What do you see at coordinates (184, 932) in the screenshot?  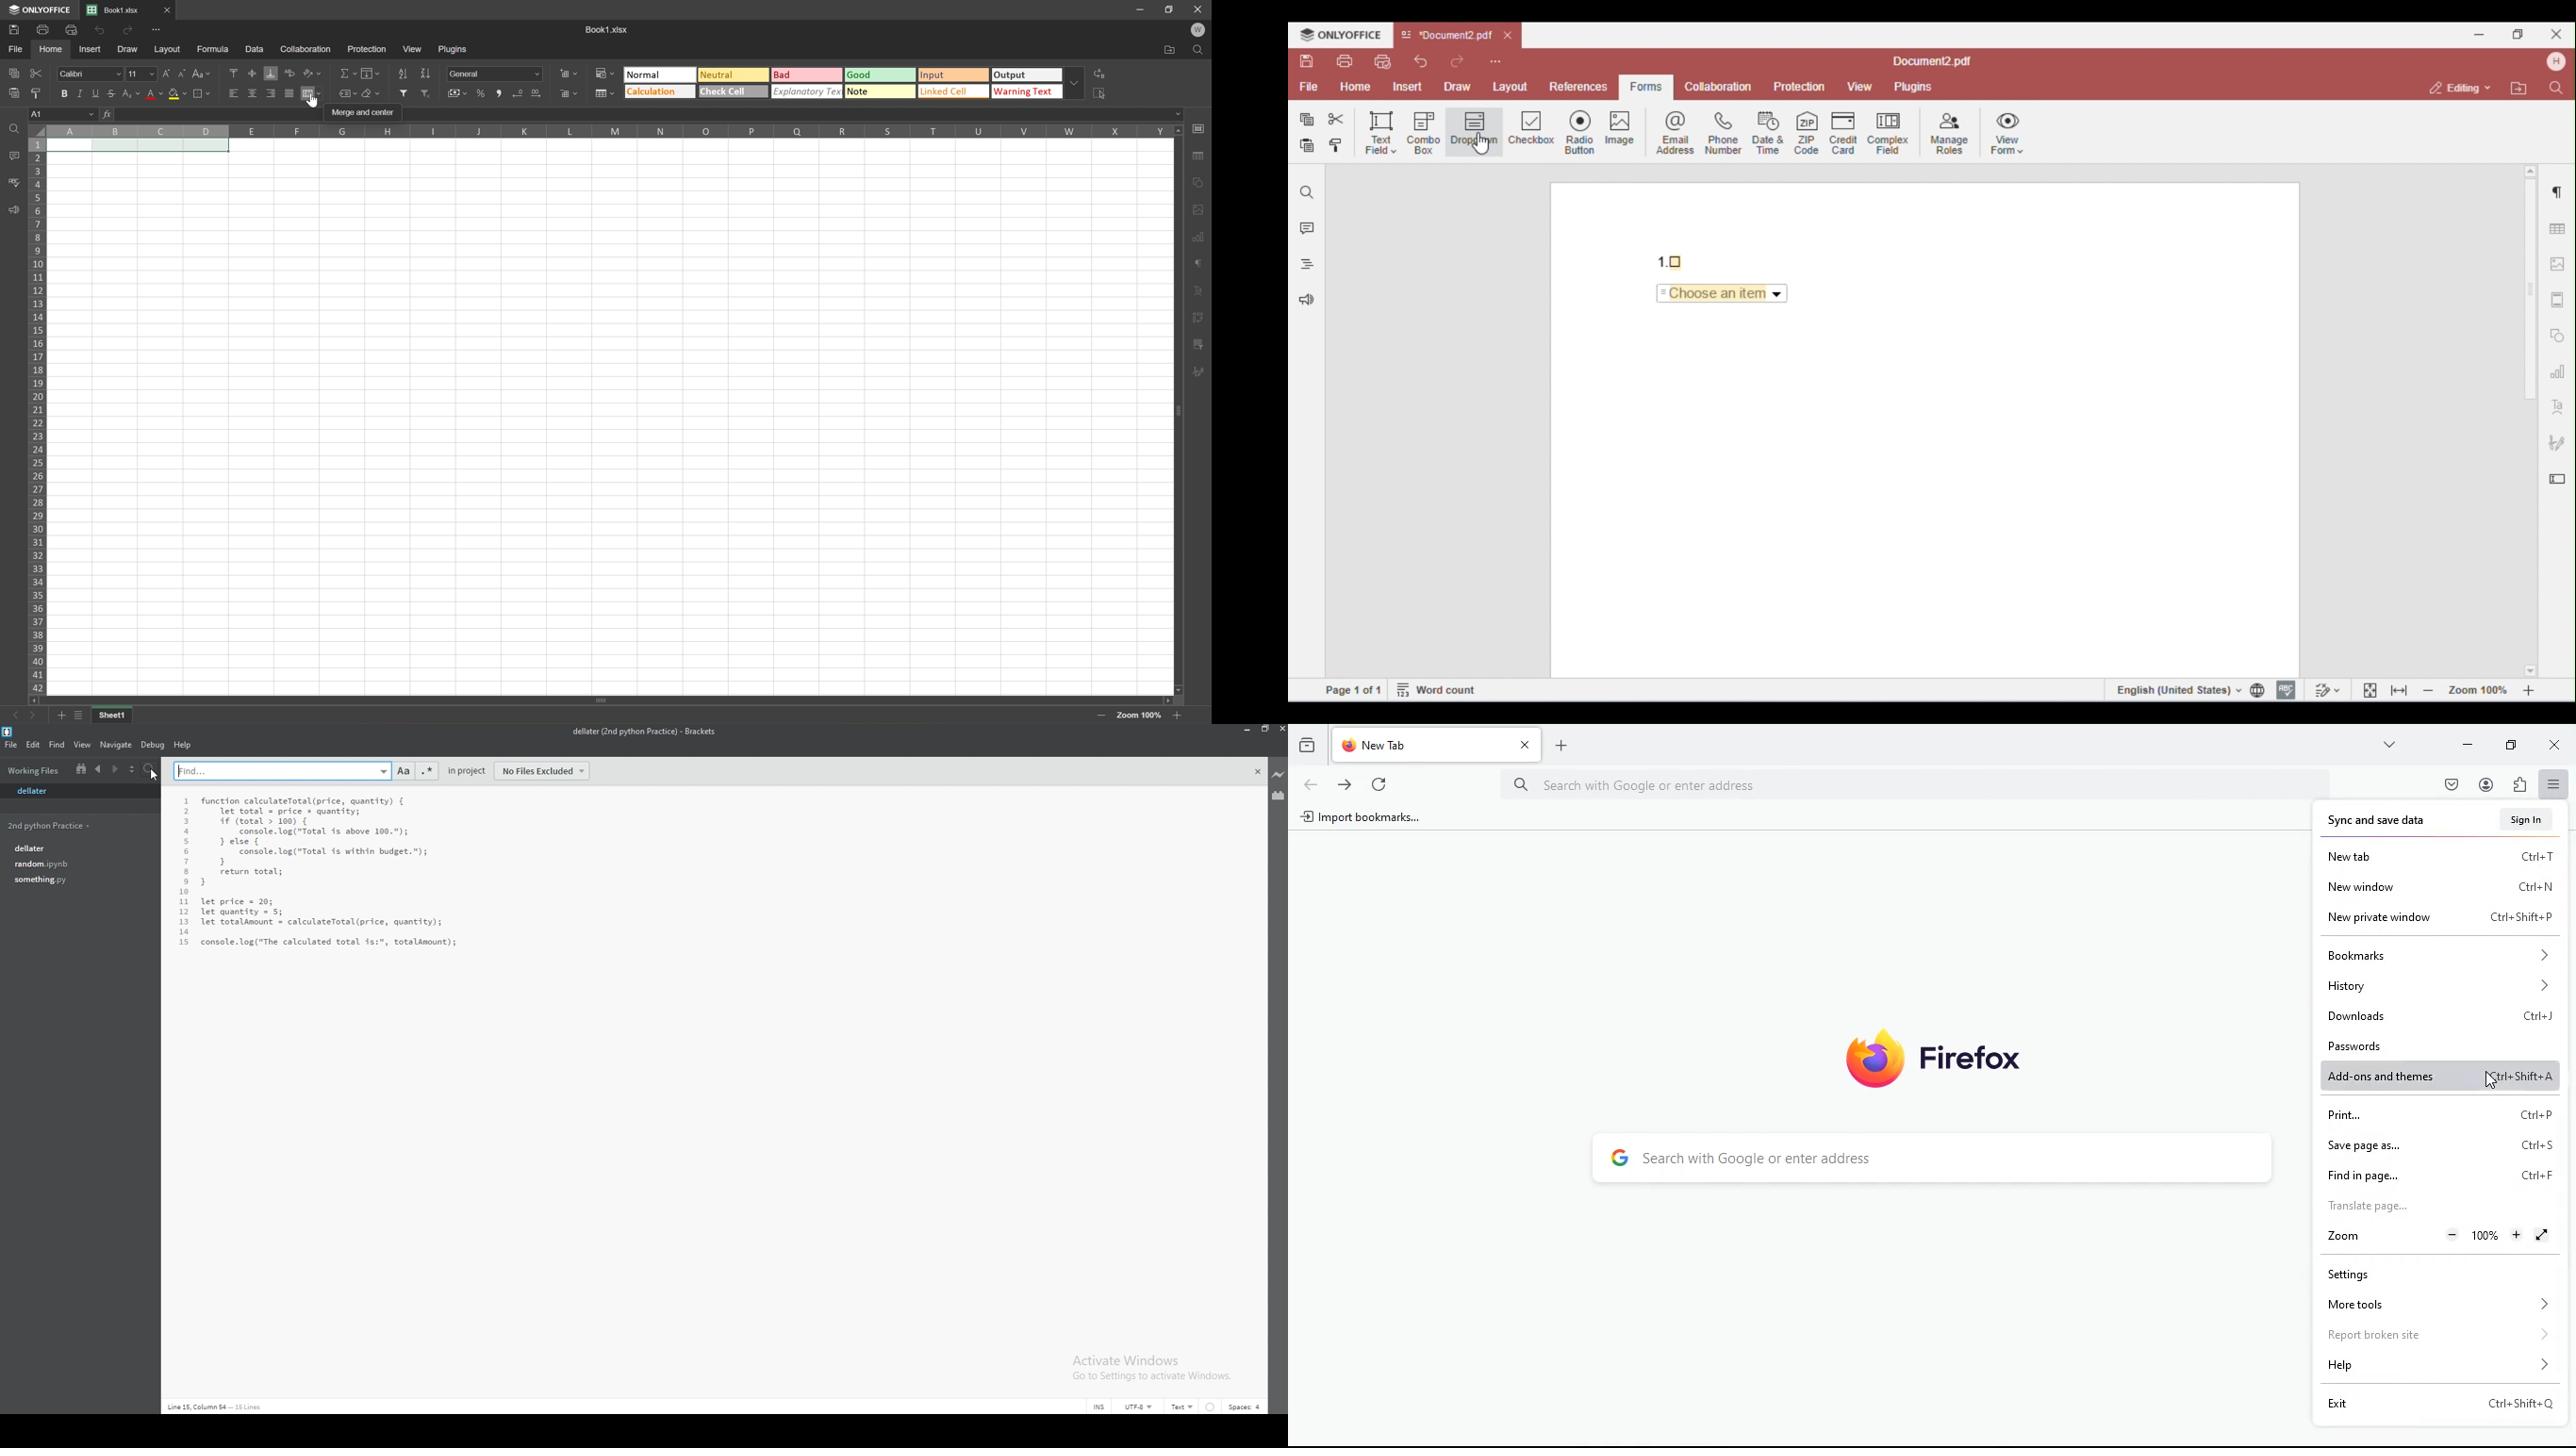 I see `14` at bounding box center [184, 932].